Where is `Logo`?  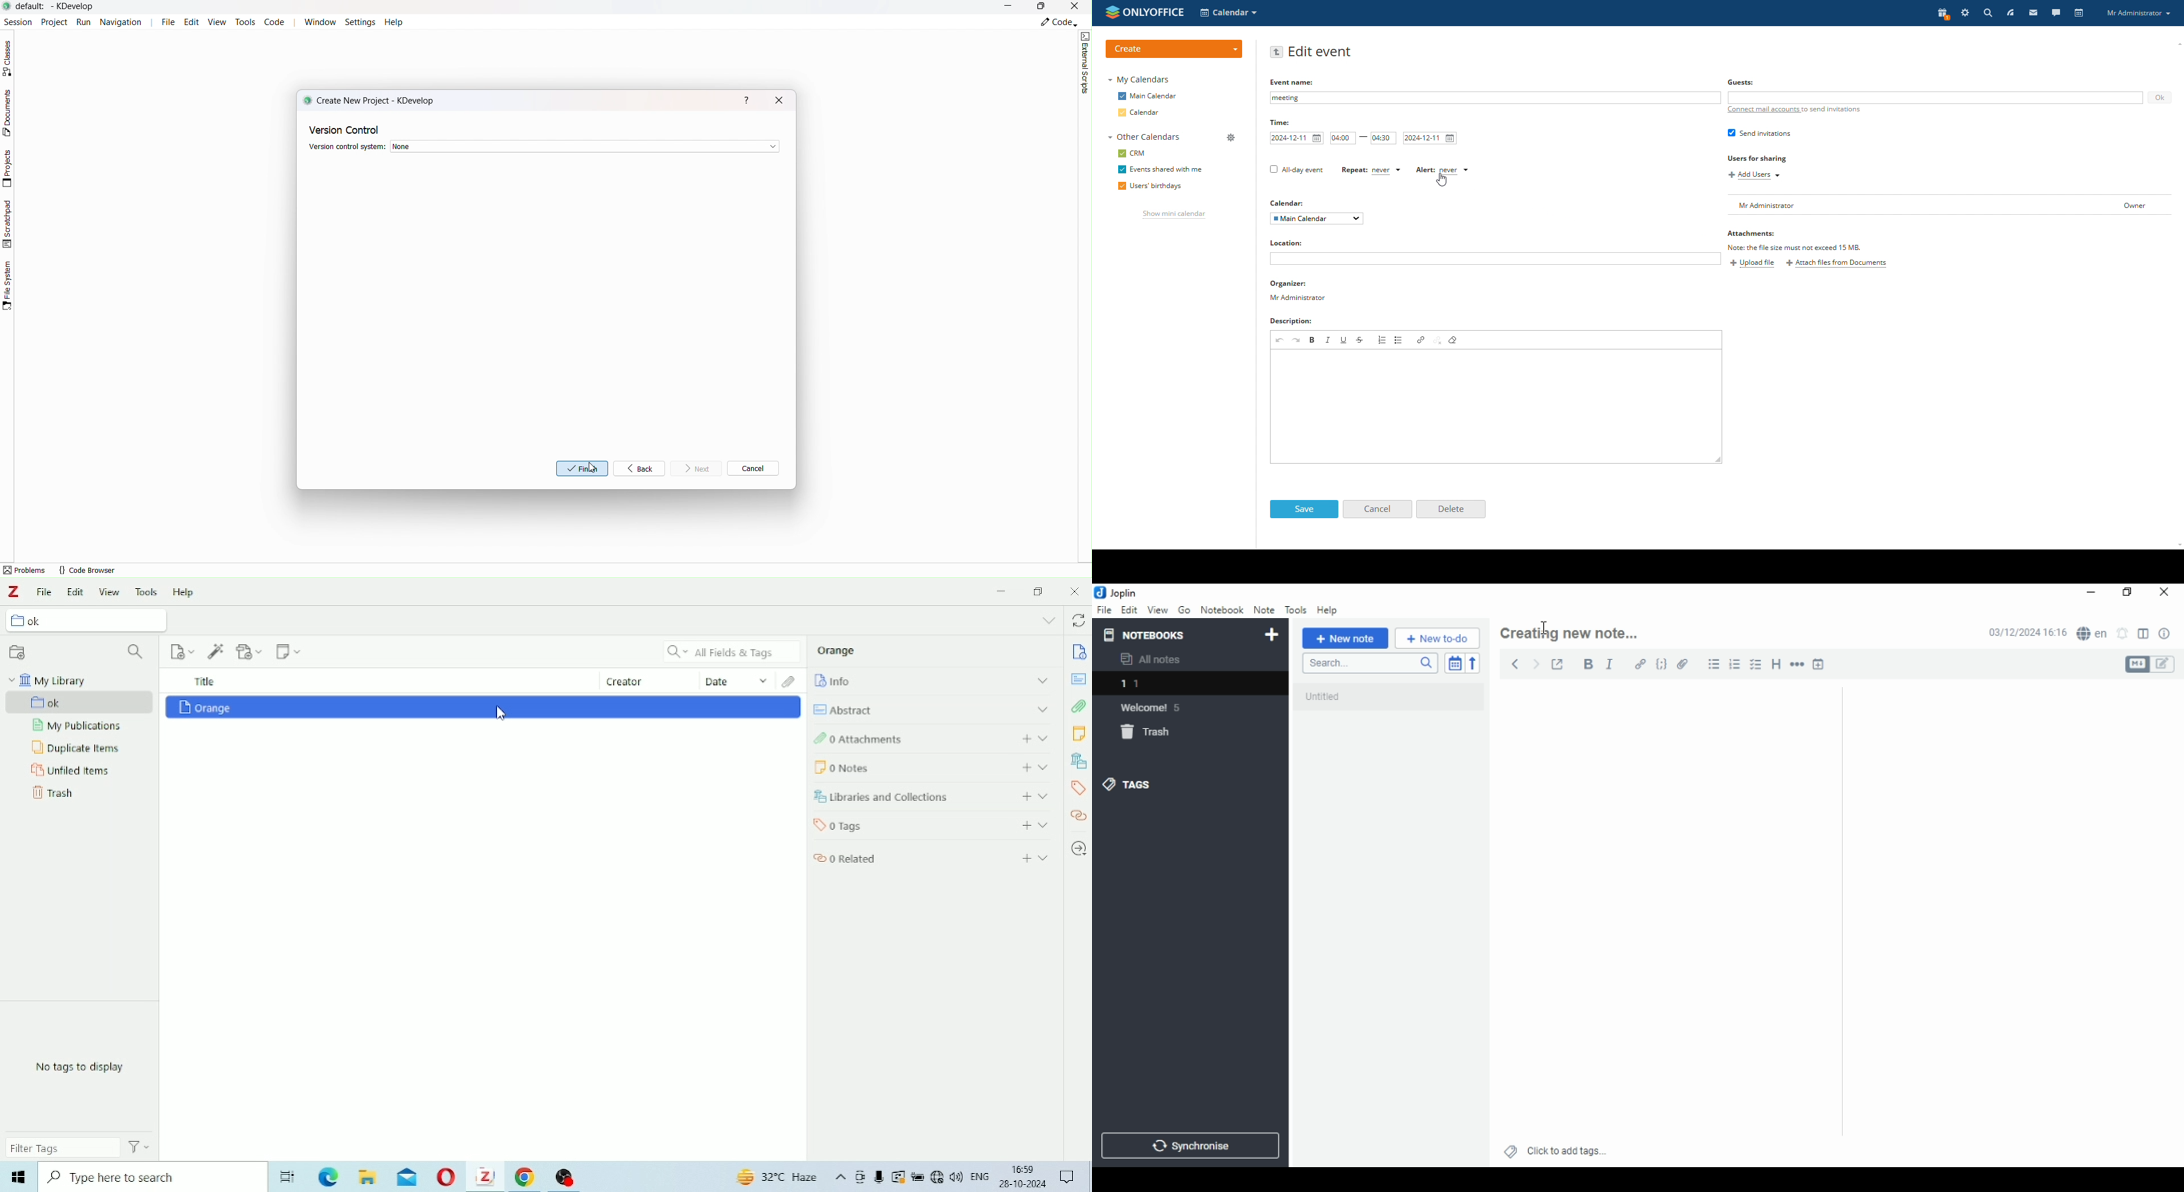
Logo is located at coordinates (14, 592).